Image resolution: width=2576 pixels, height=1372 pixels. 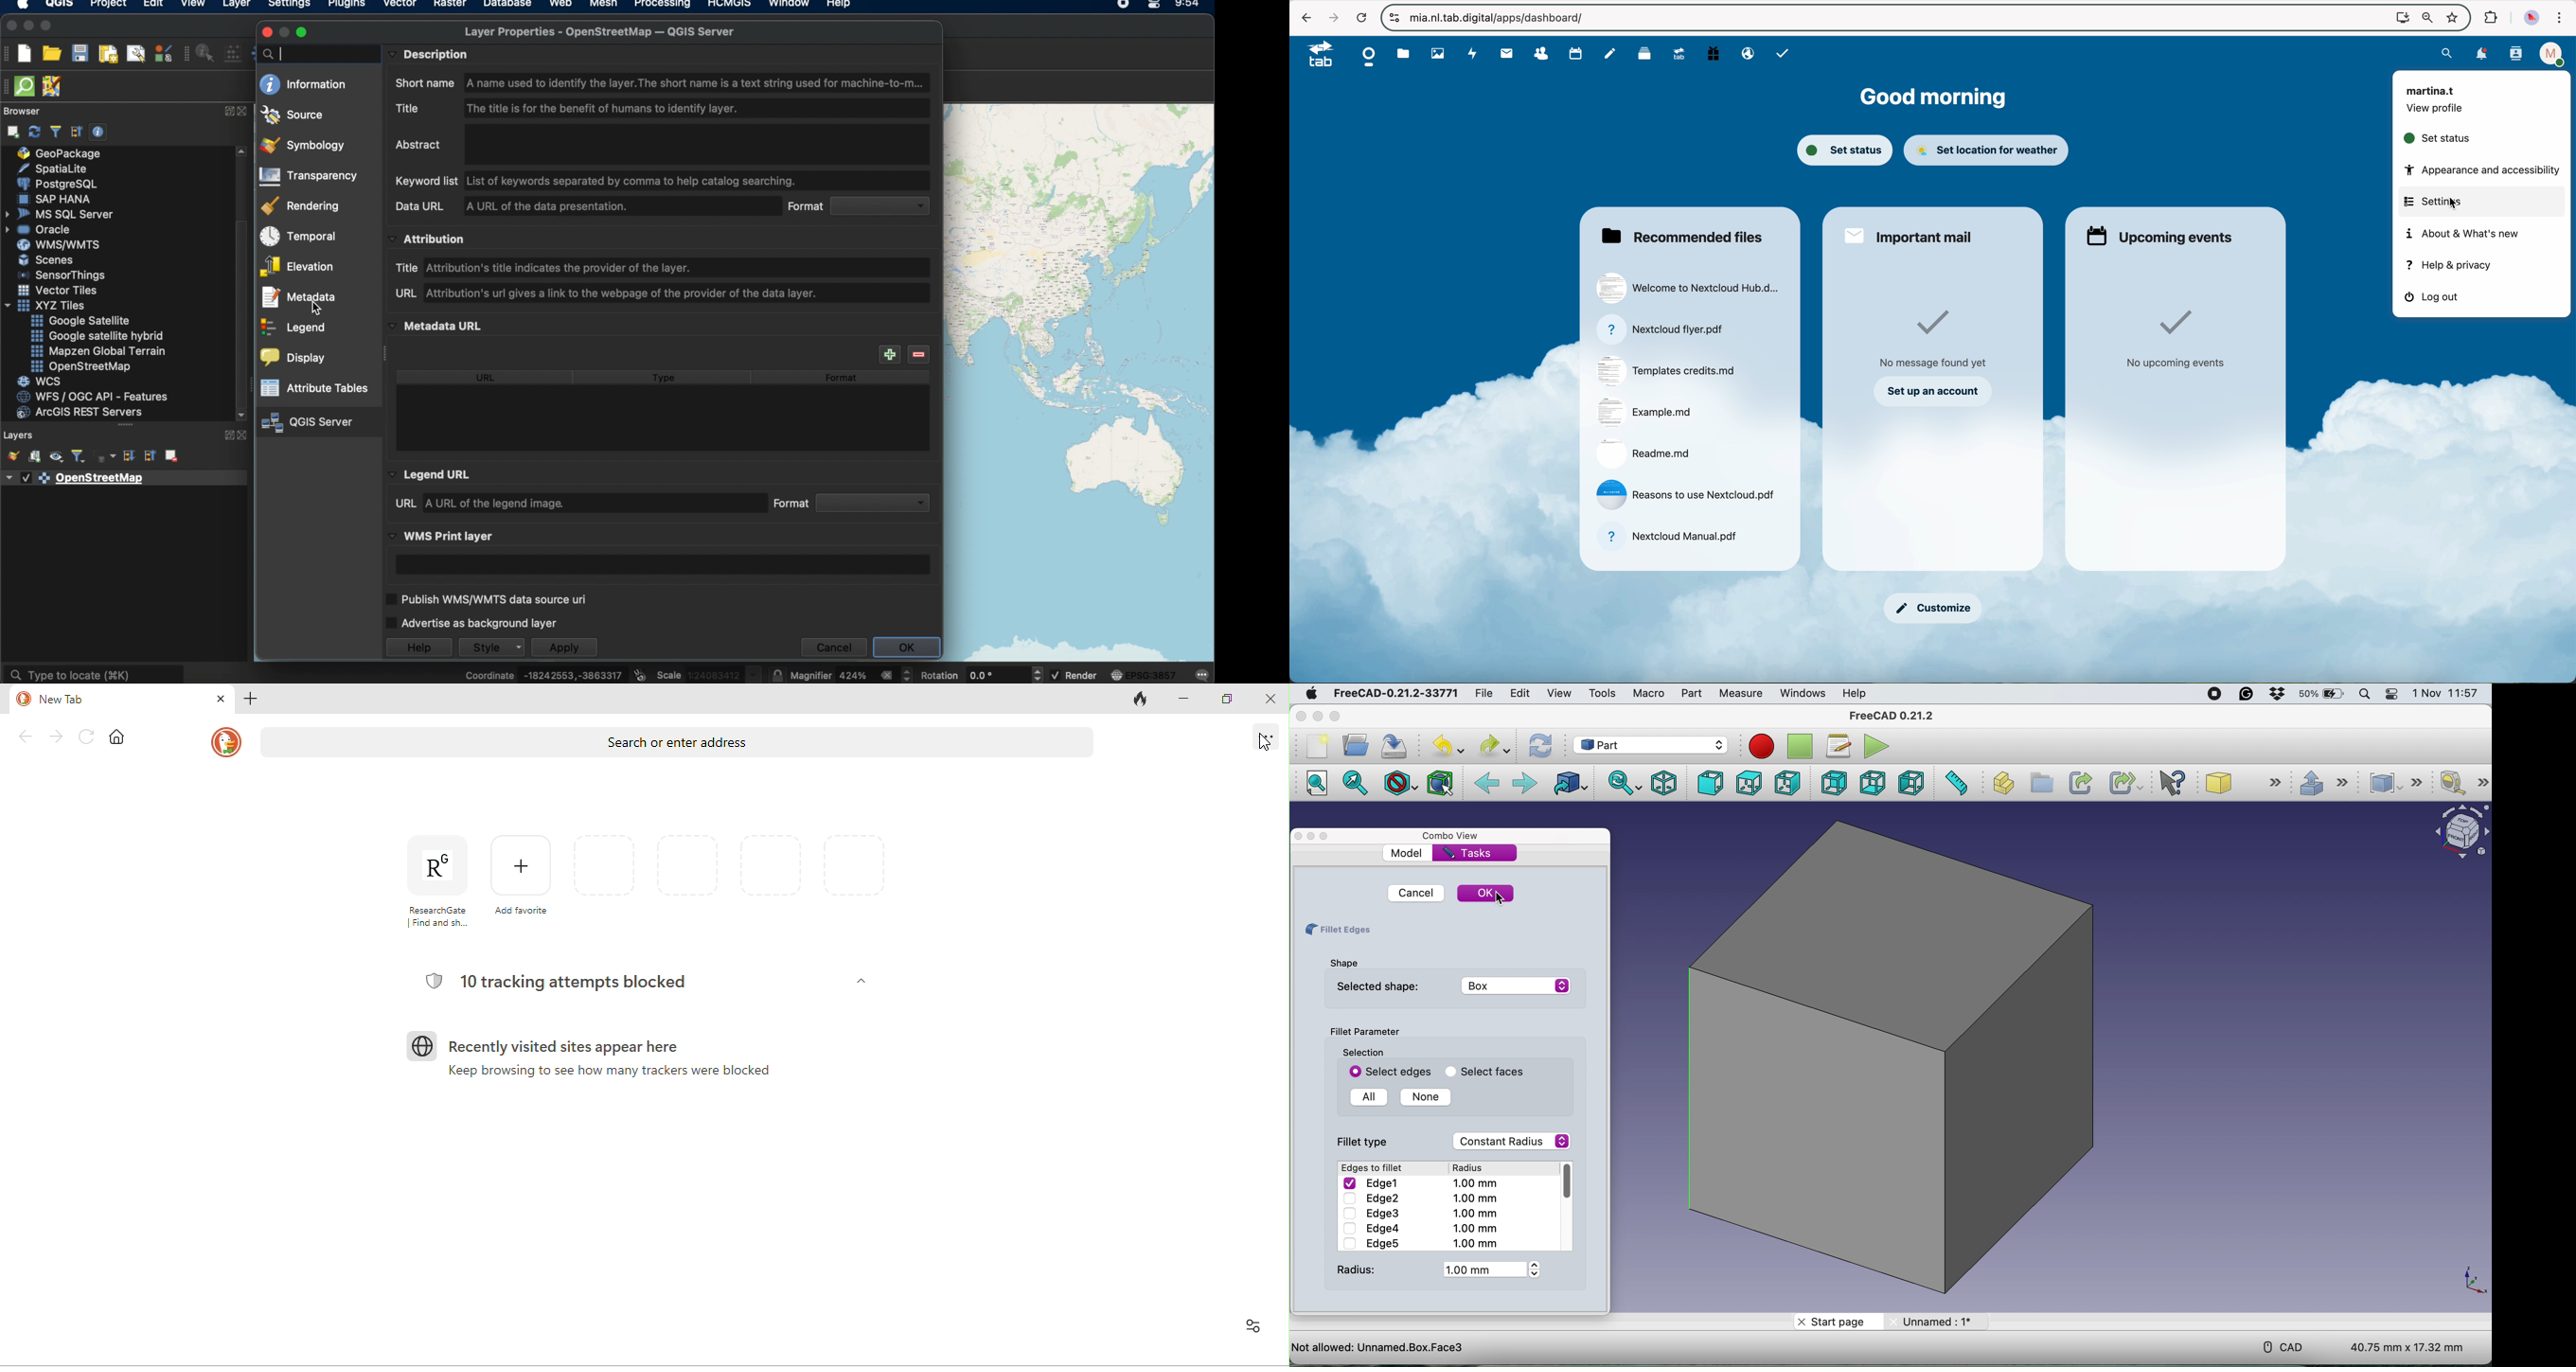 I want to click on format, so click(x=853, y=503).